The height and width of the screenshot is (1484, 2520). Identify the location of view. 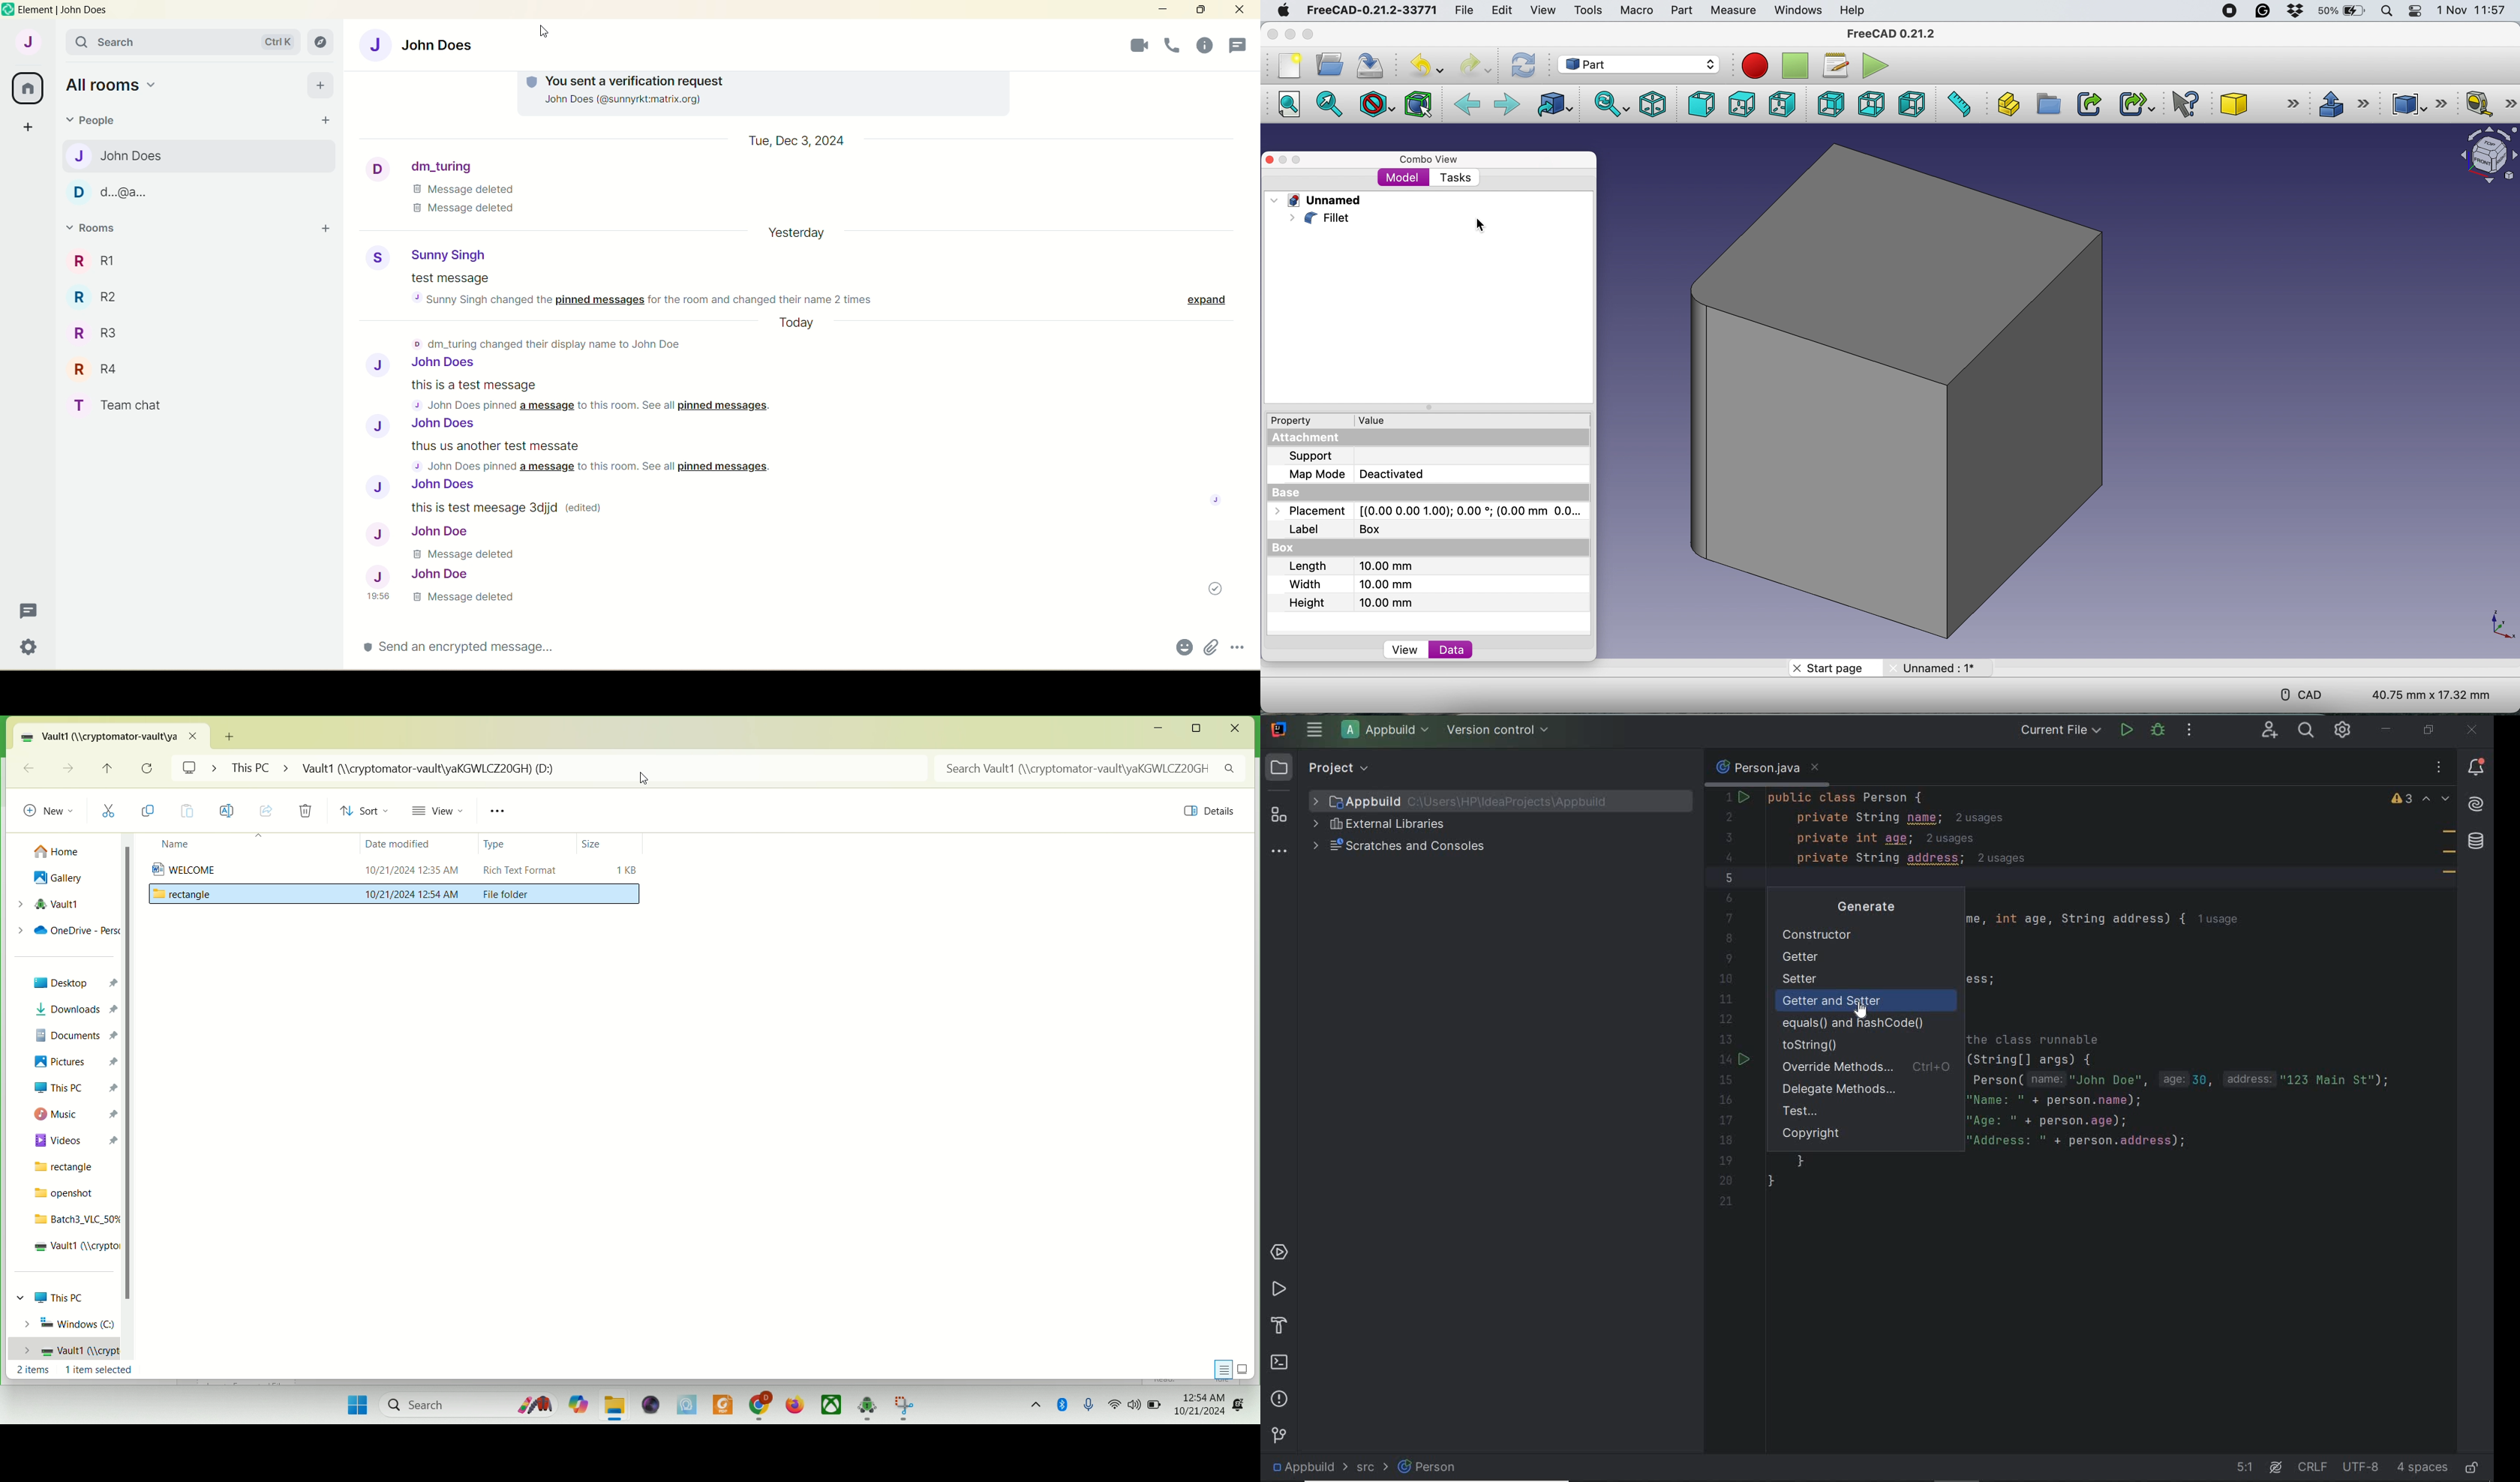
(442, 813).